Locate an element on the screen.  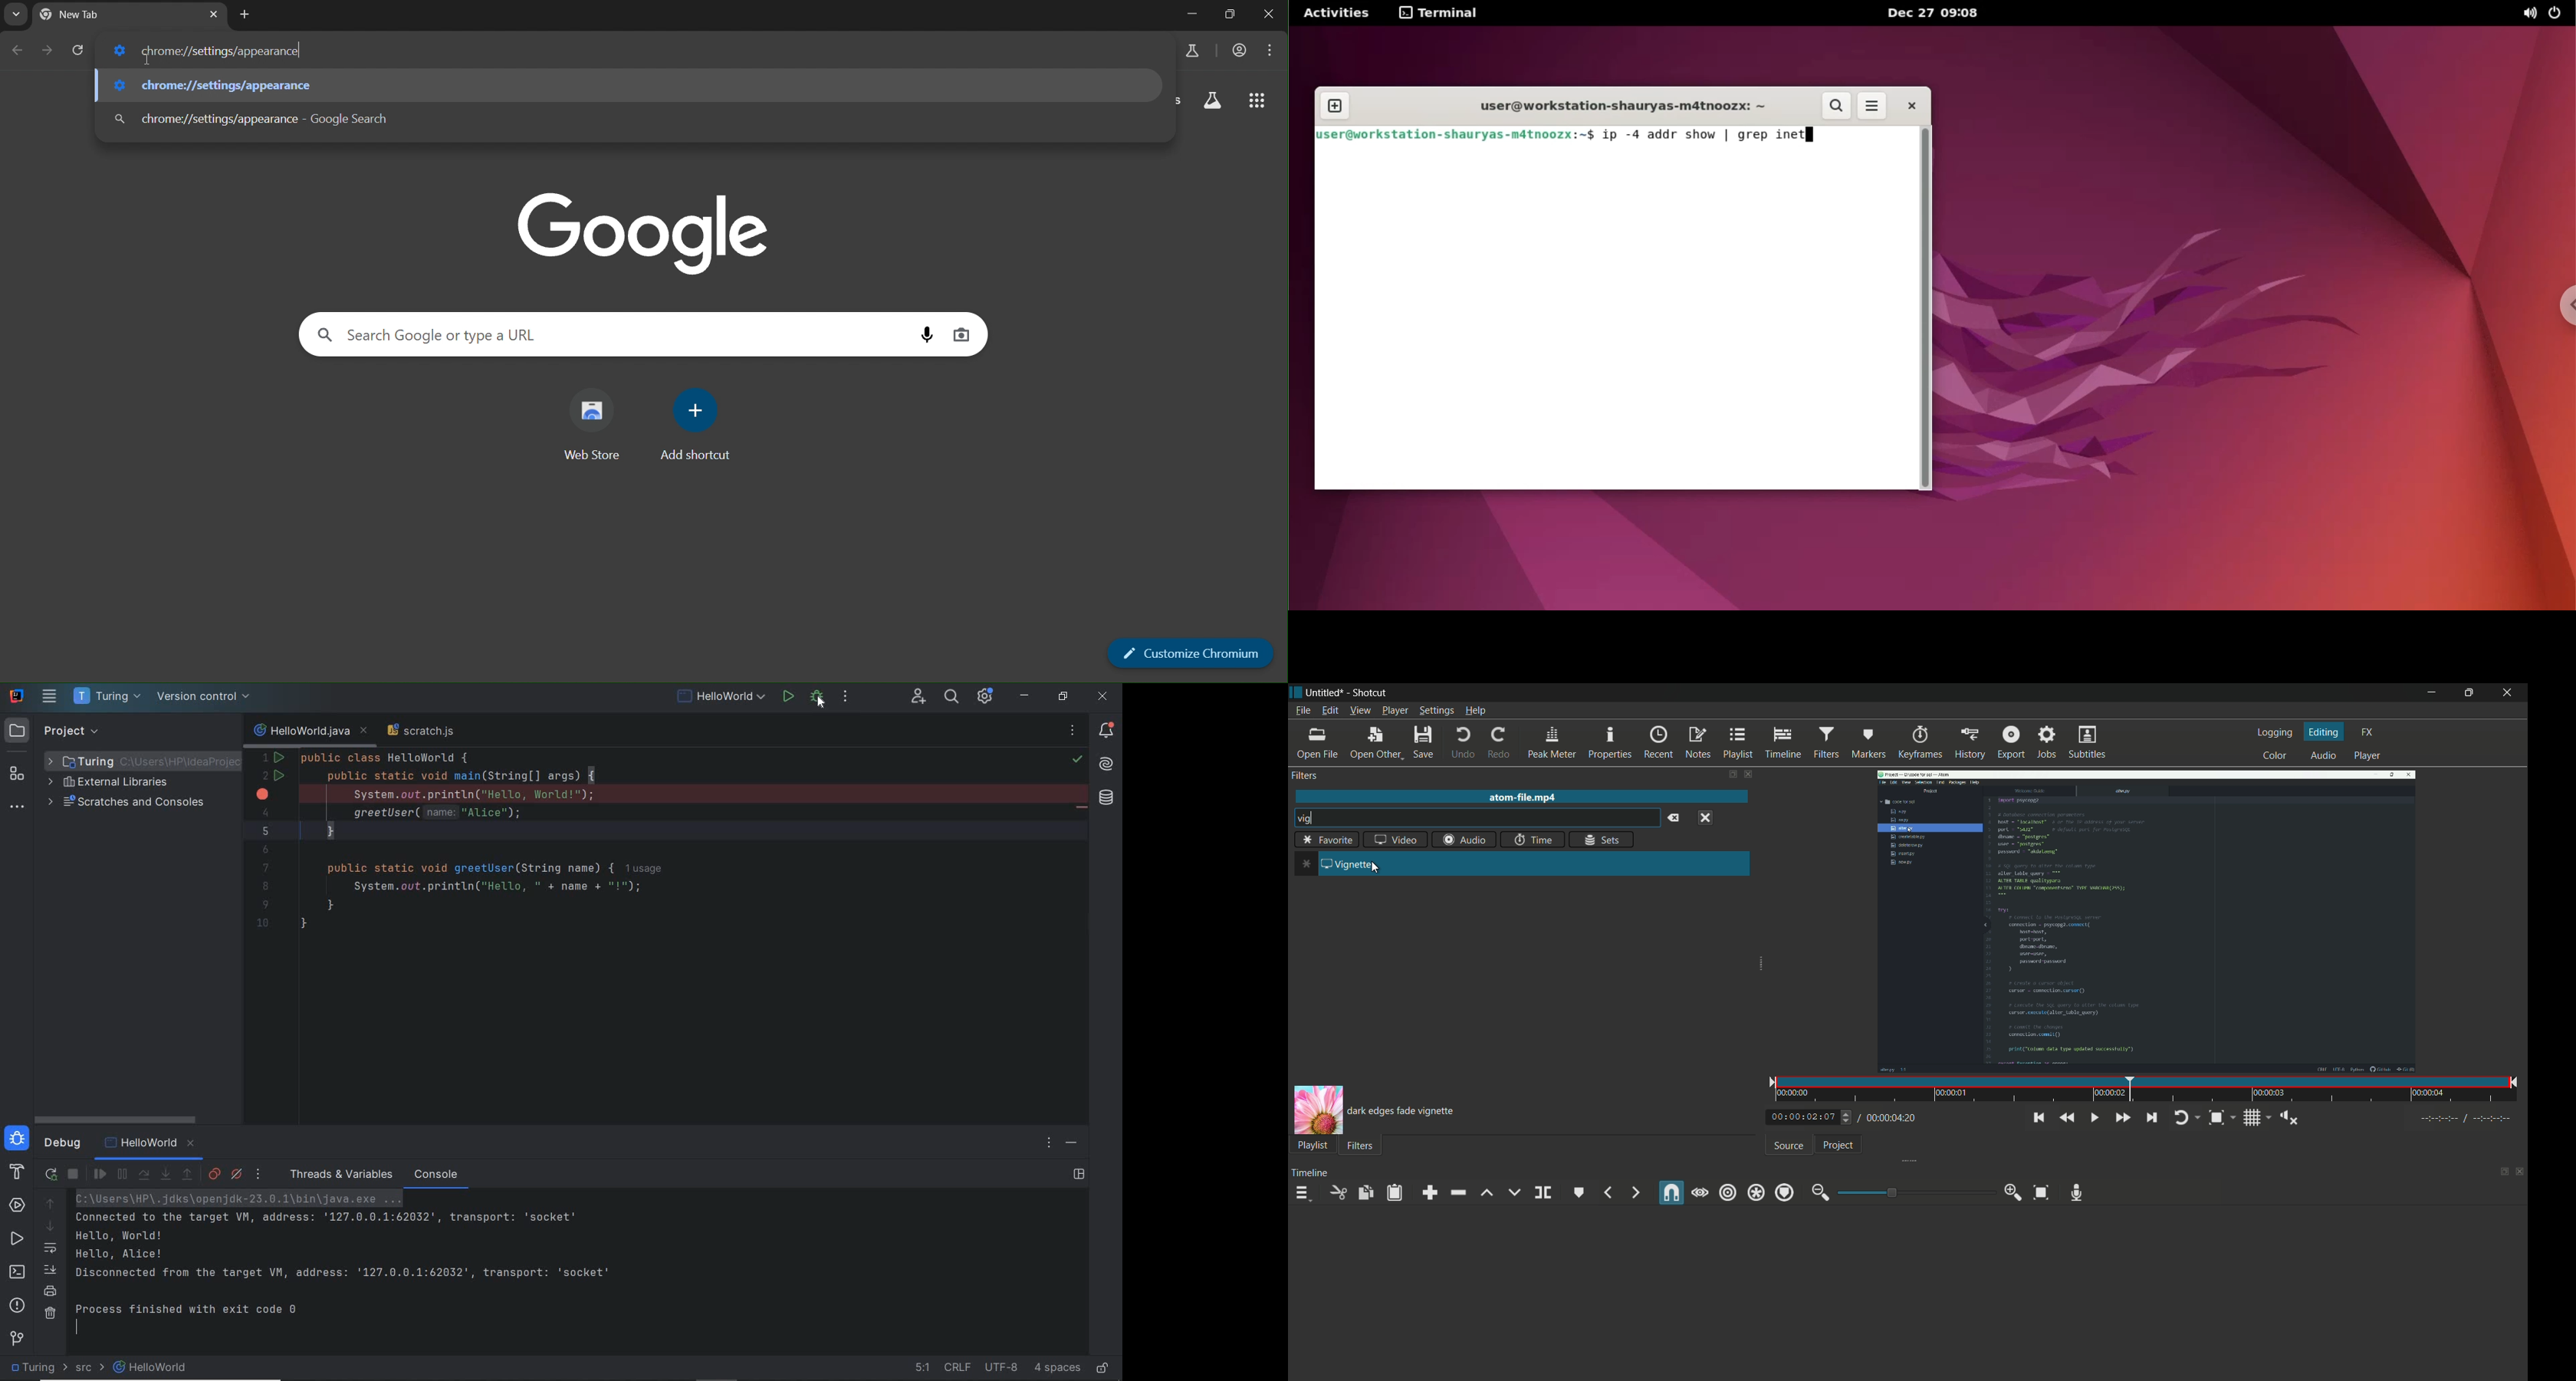
peak meter is located at coordinates (1551, 743).